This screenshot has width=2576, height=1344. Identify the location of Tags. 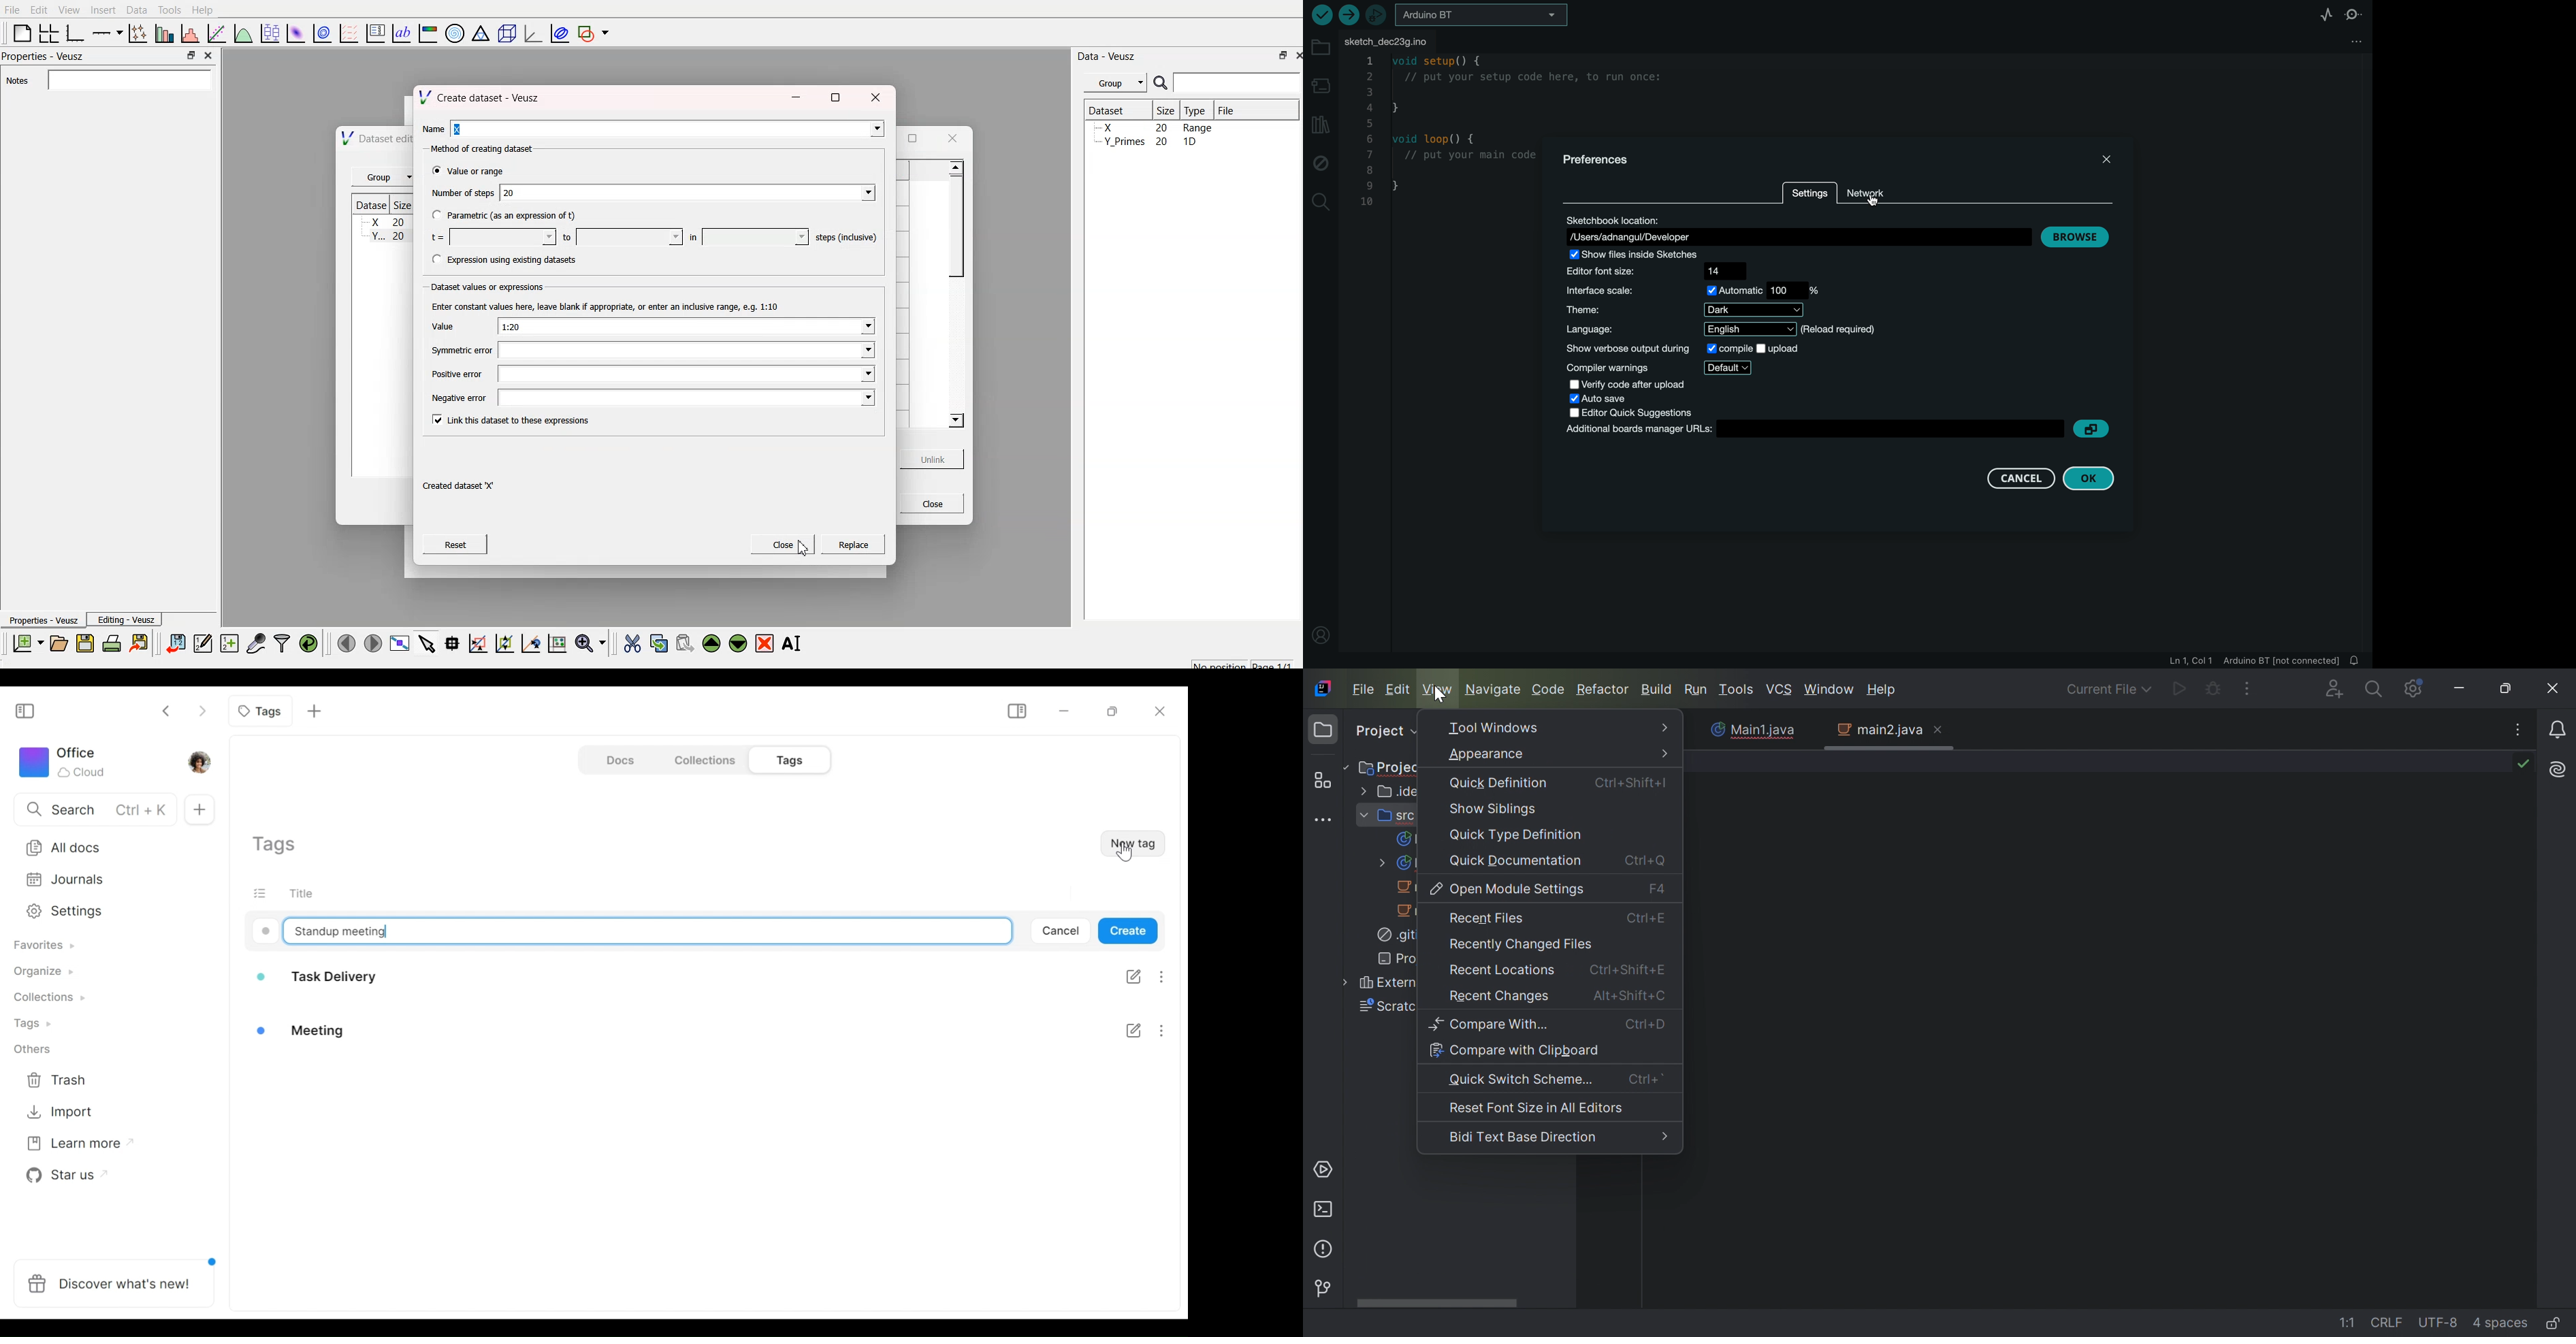
(38, 1024).